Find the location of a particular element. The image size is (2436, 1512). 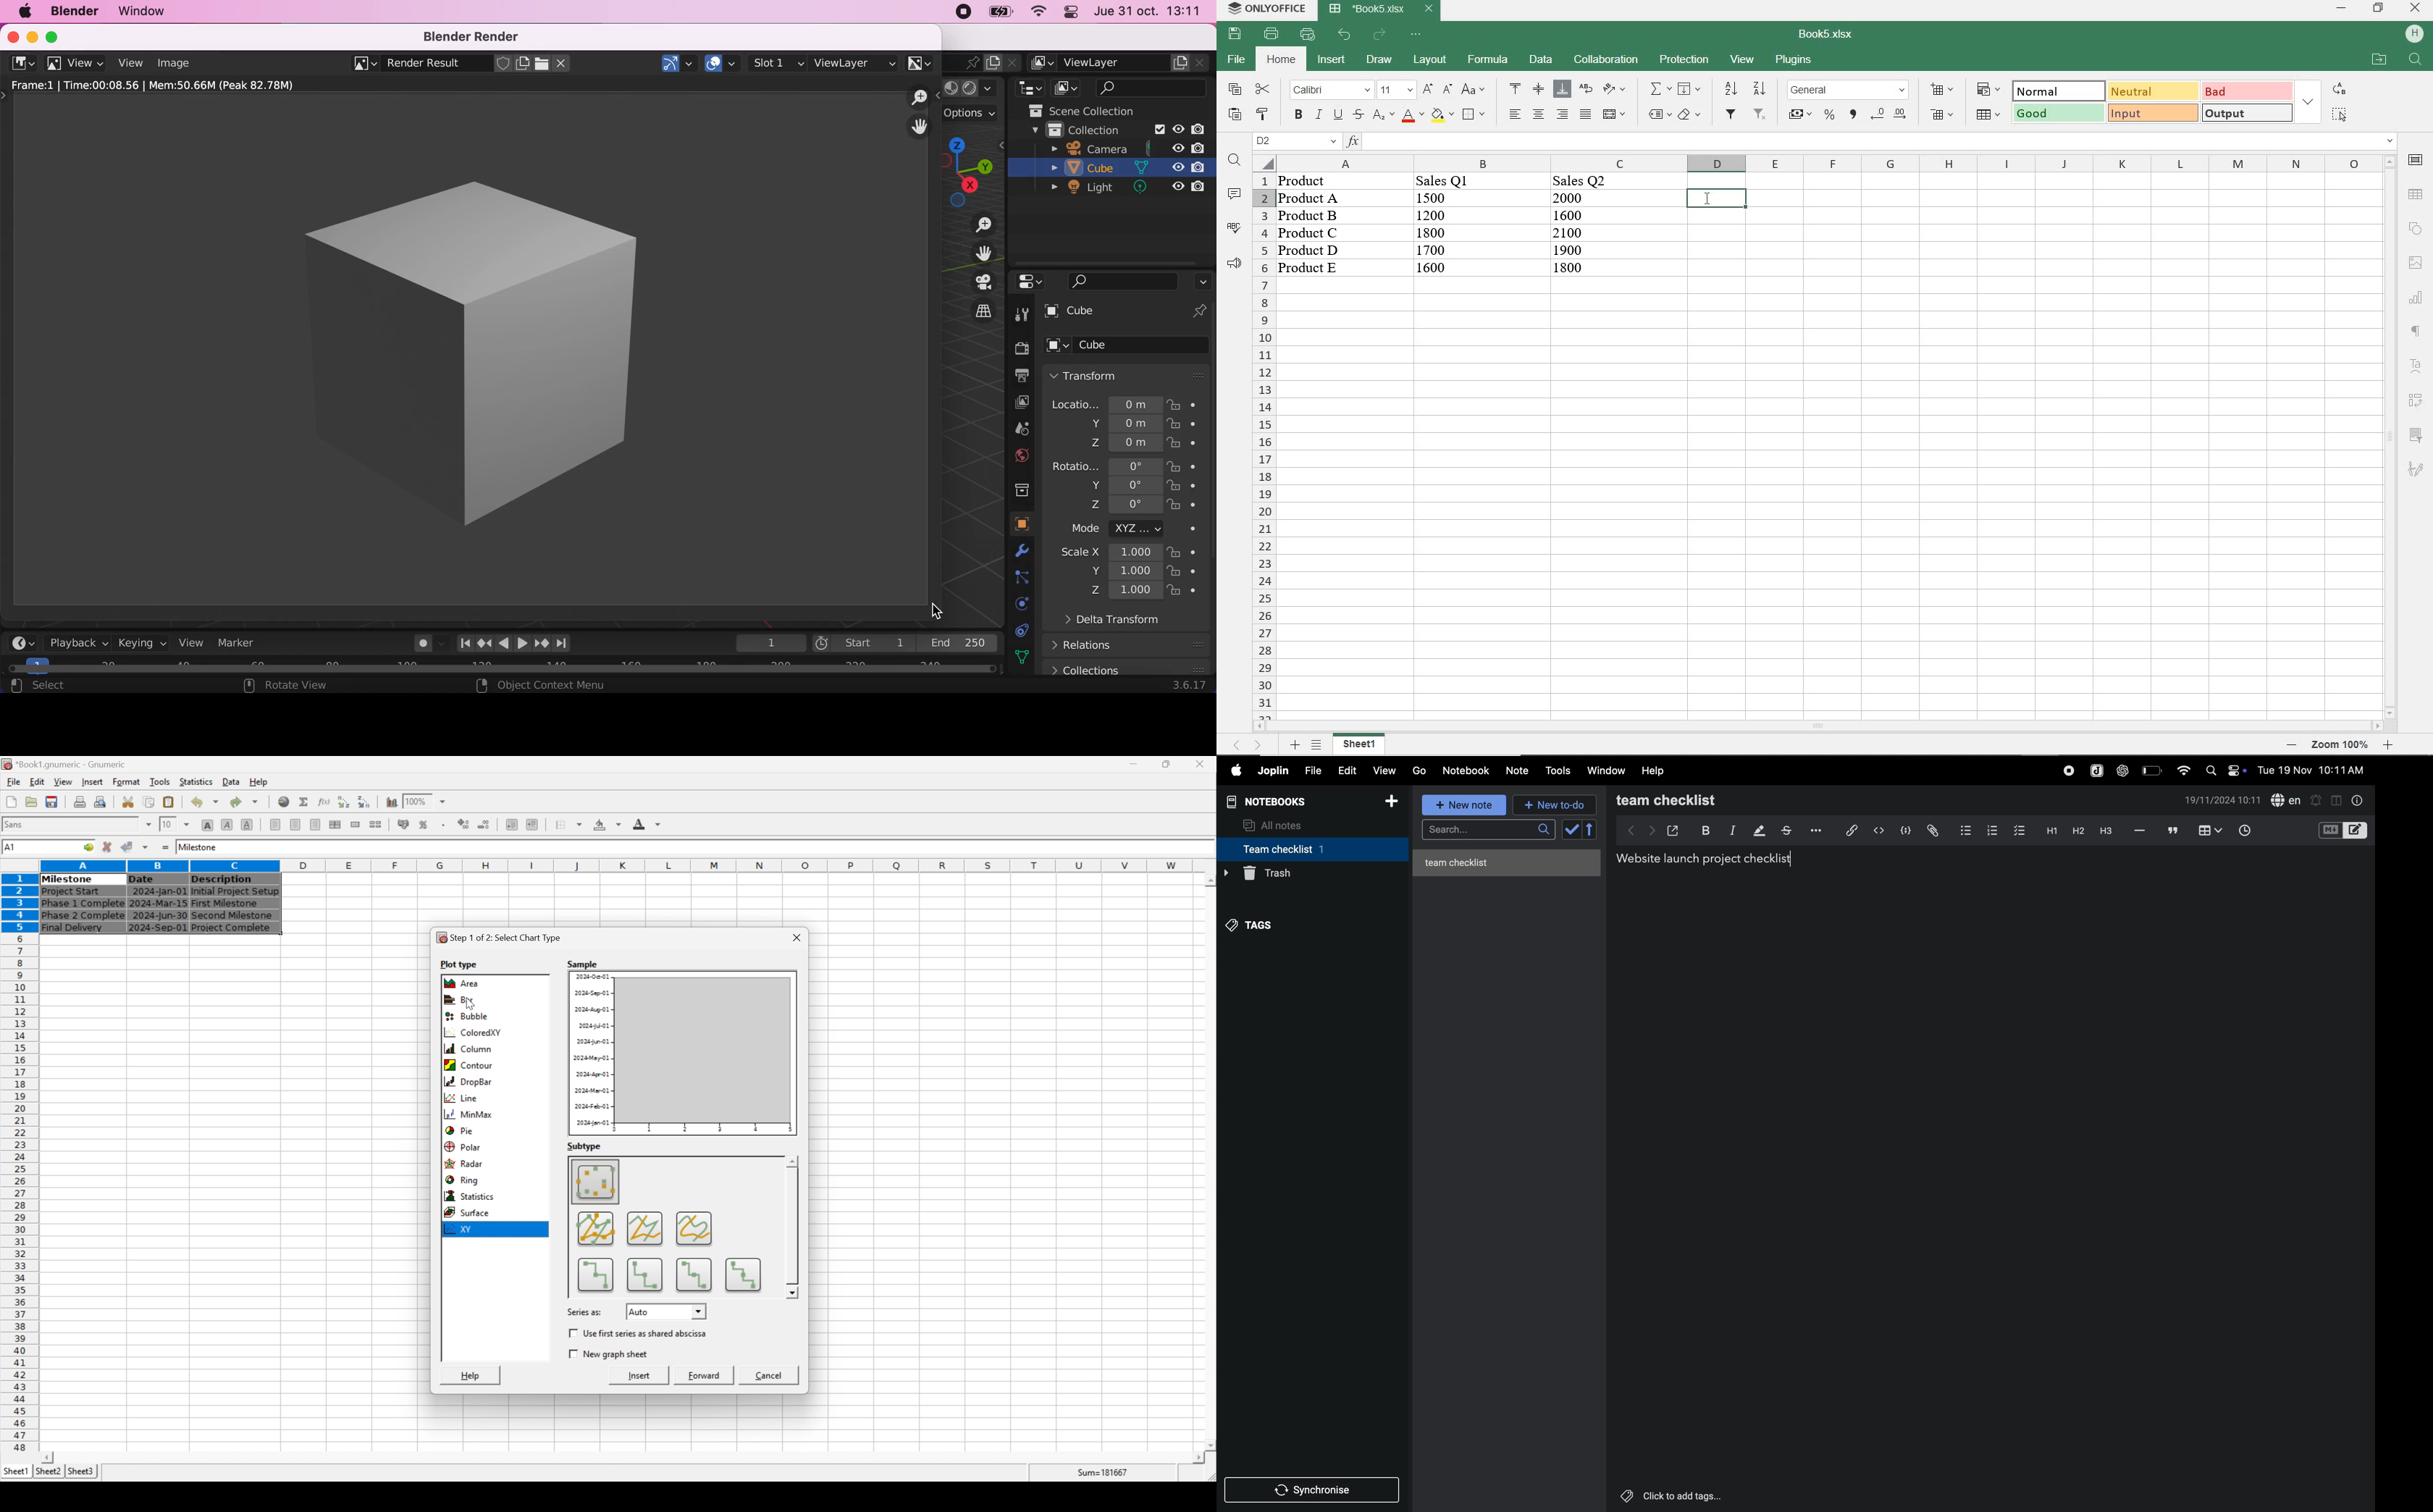

record is located at coordinates (2066, 770).